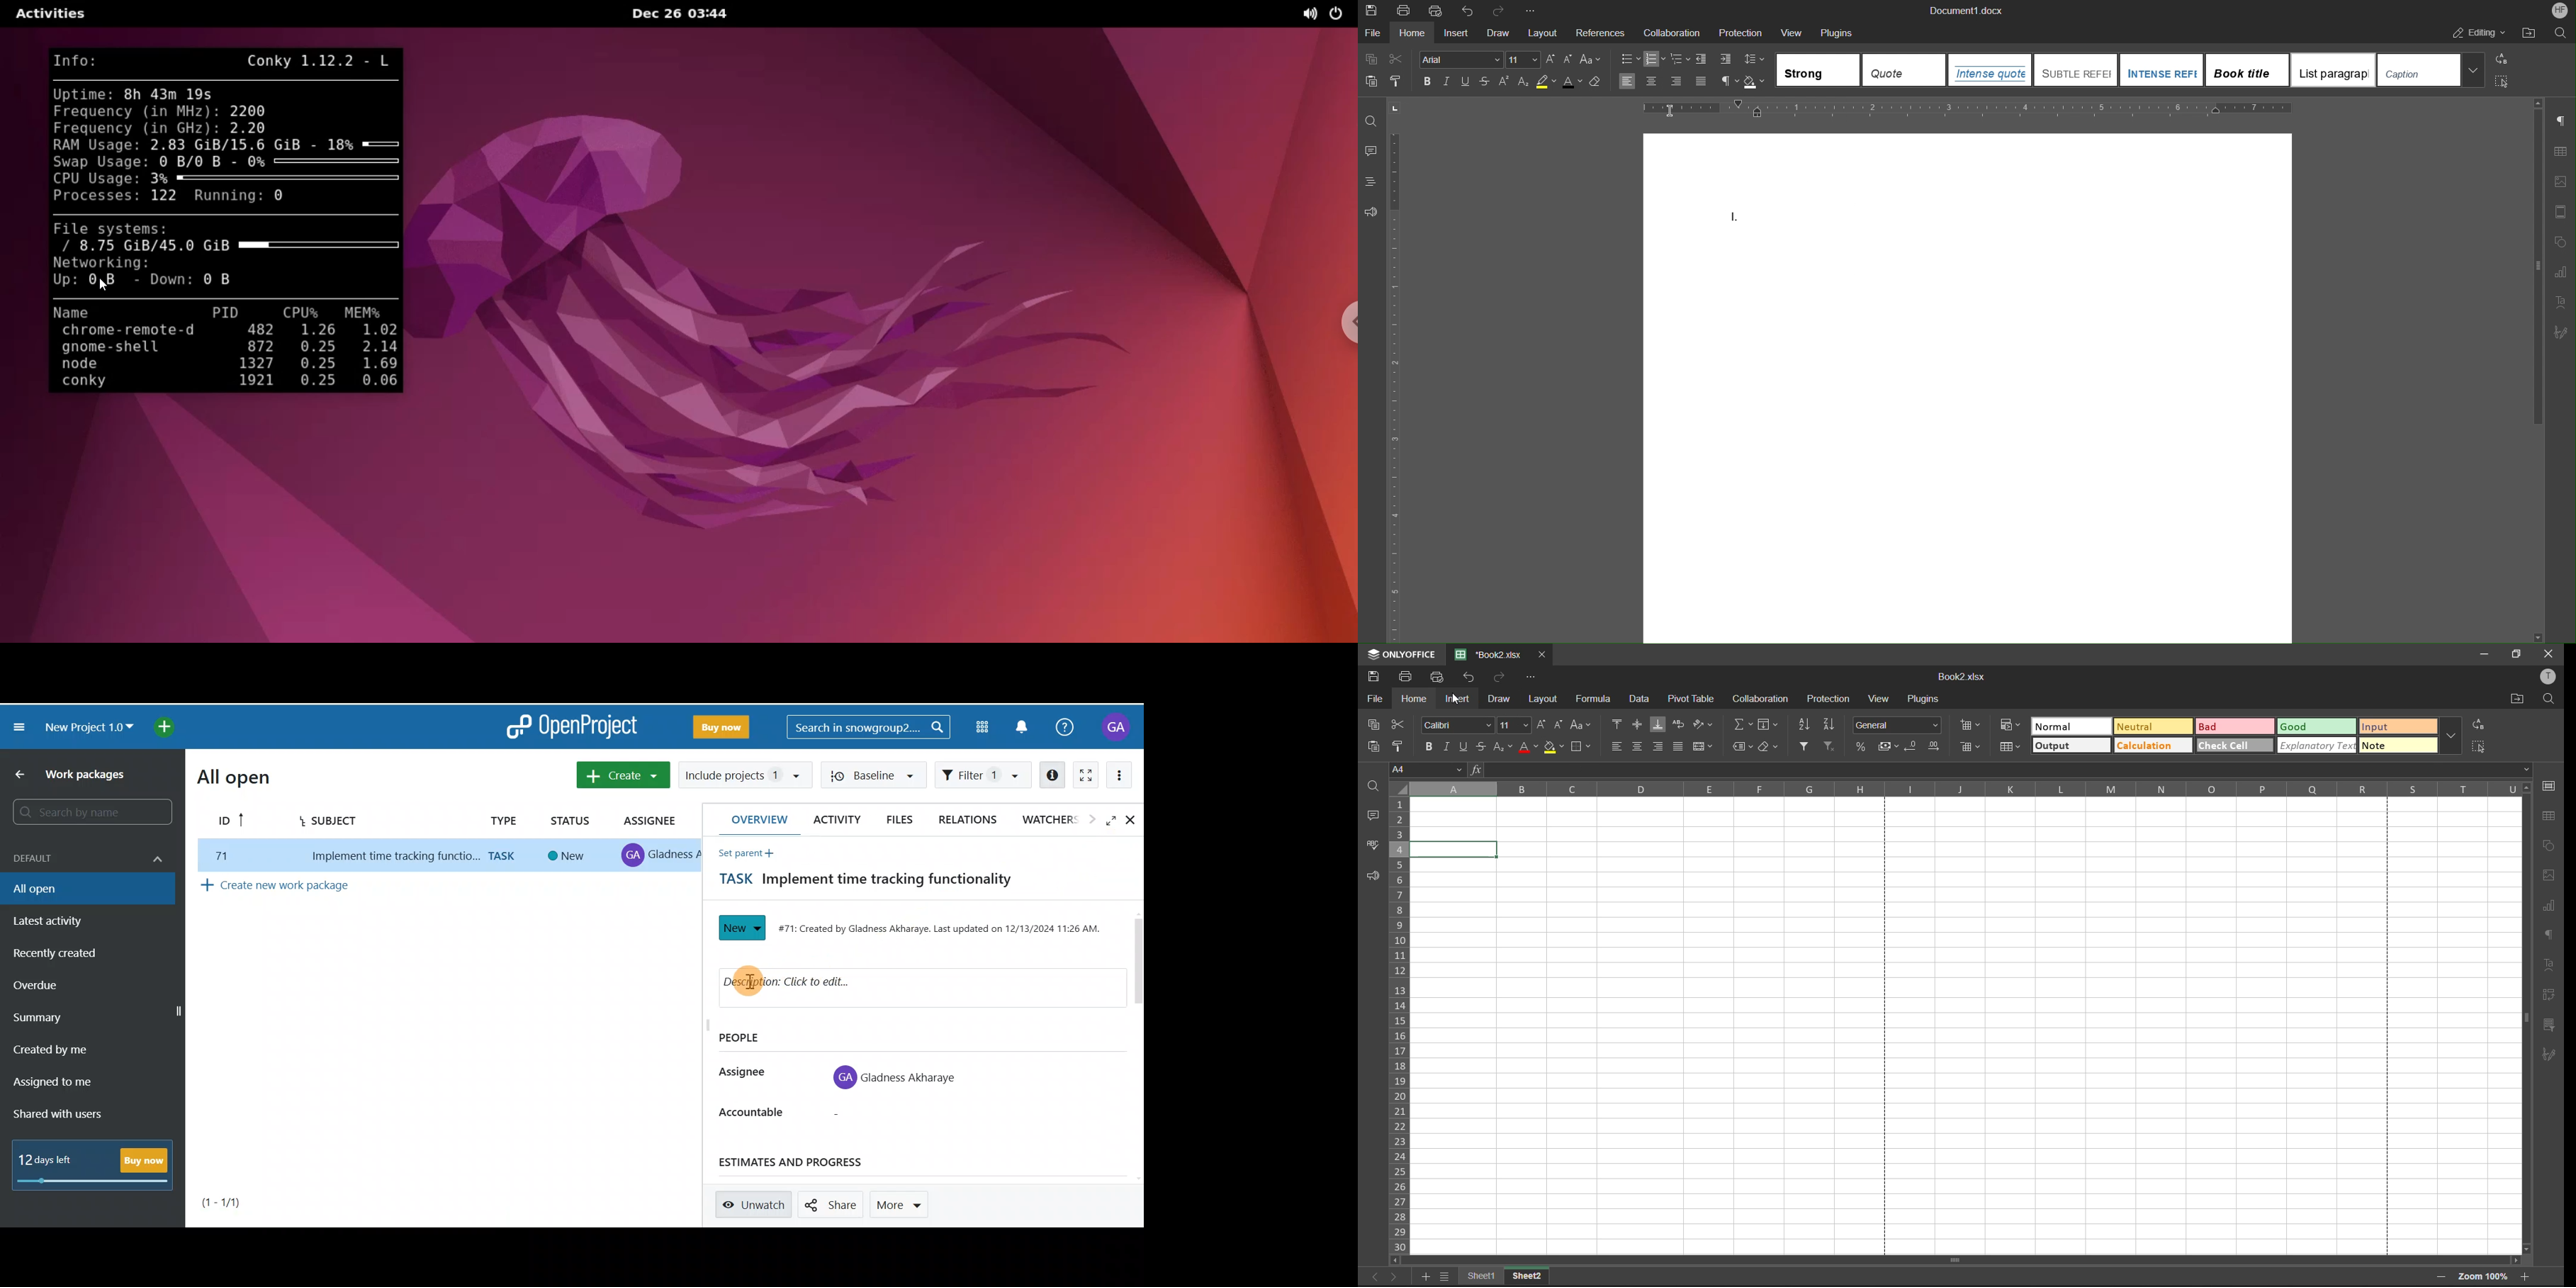  Describe the element at coordinates (2548, 699) in the screenshot. I see `find` at that location.